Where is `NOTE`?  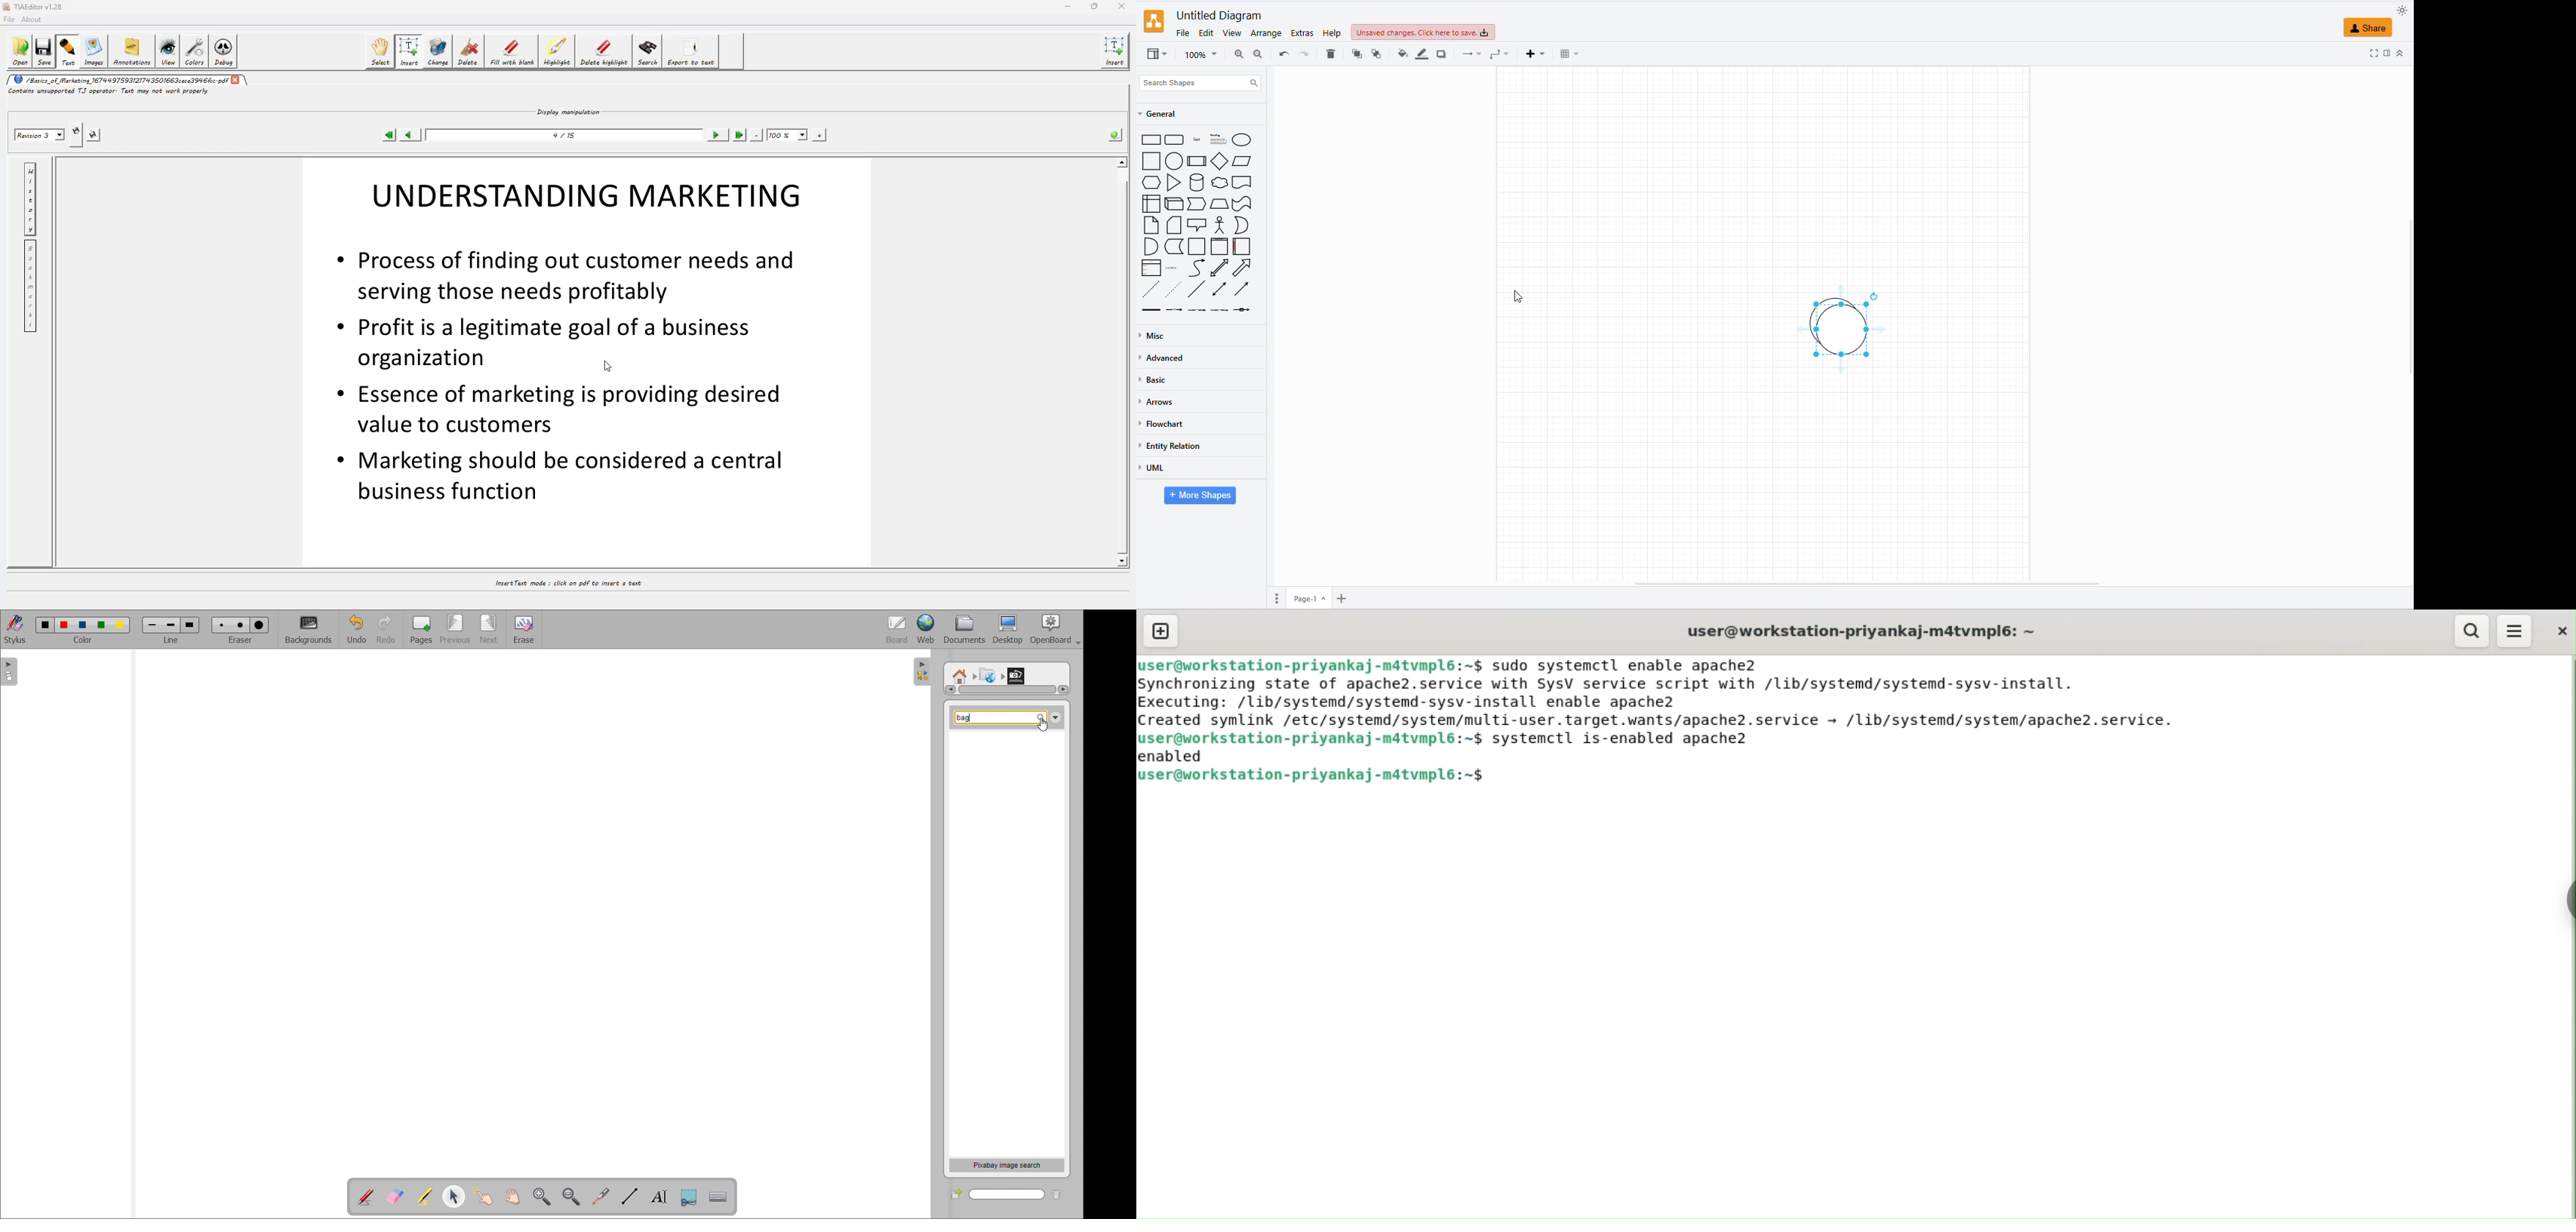
NOTE is located at coordinates (1150, 226).